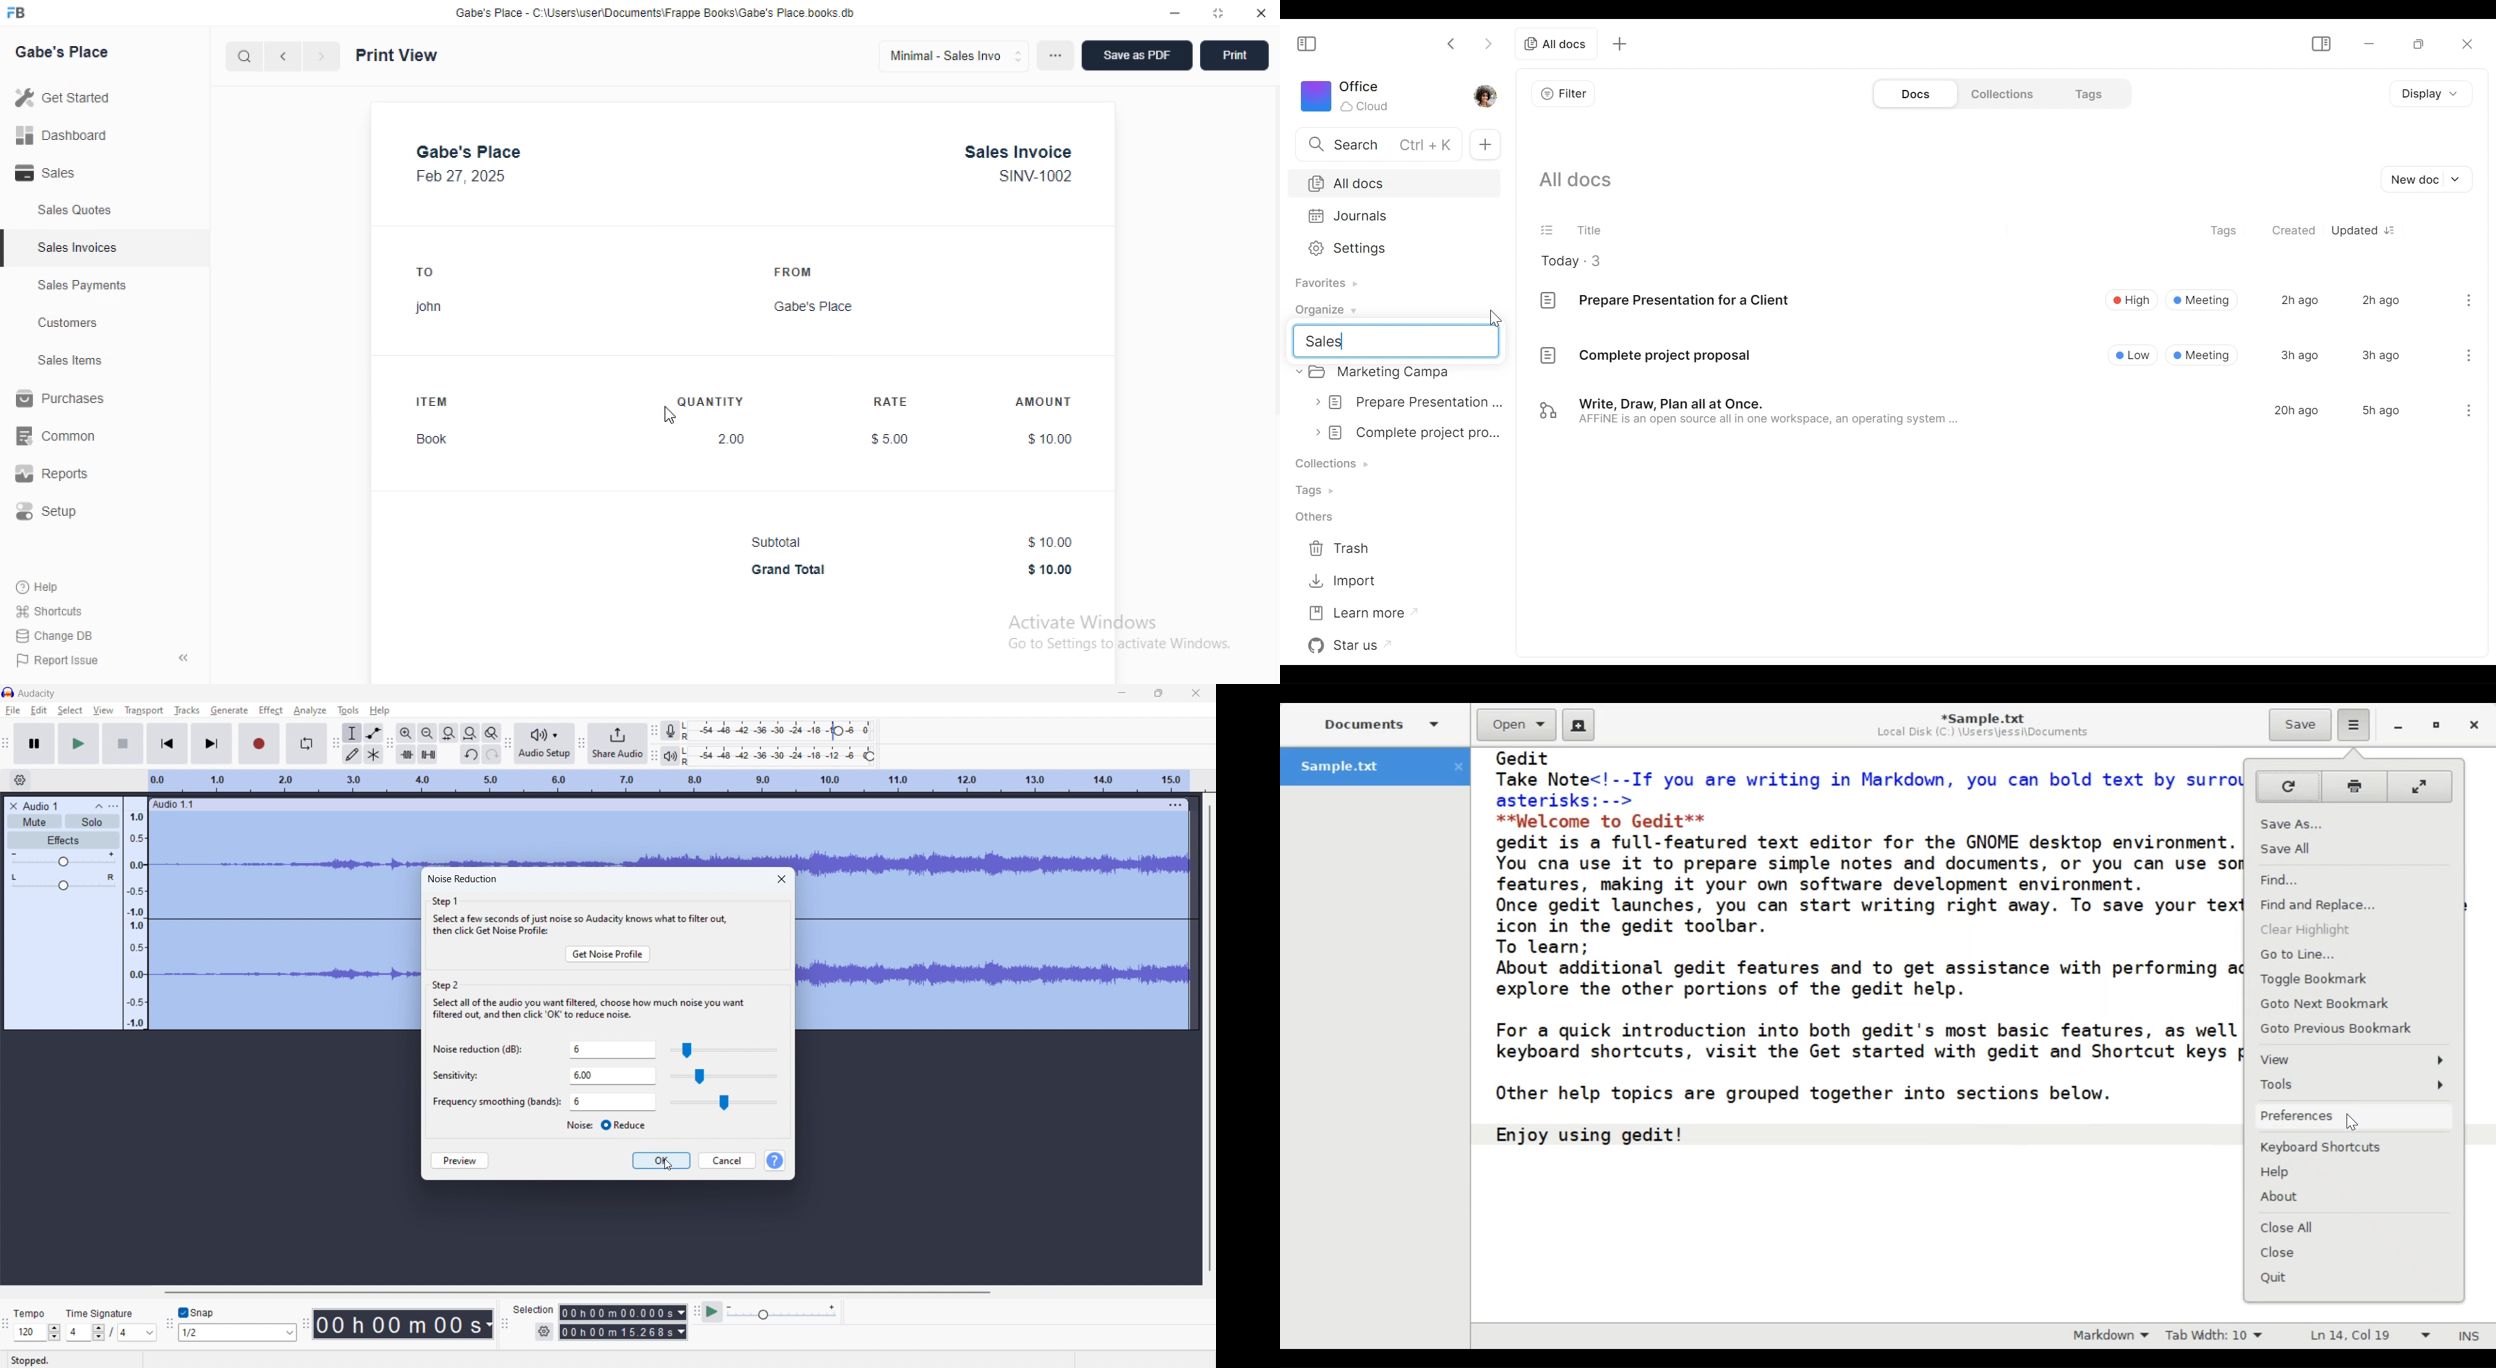 The image size is (2520, 1372). What do you see at coordinates (63, 98) in the screenshot?
I see `get started` at bounding box center [63, 98].